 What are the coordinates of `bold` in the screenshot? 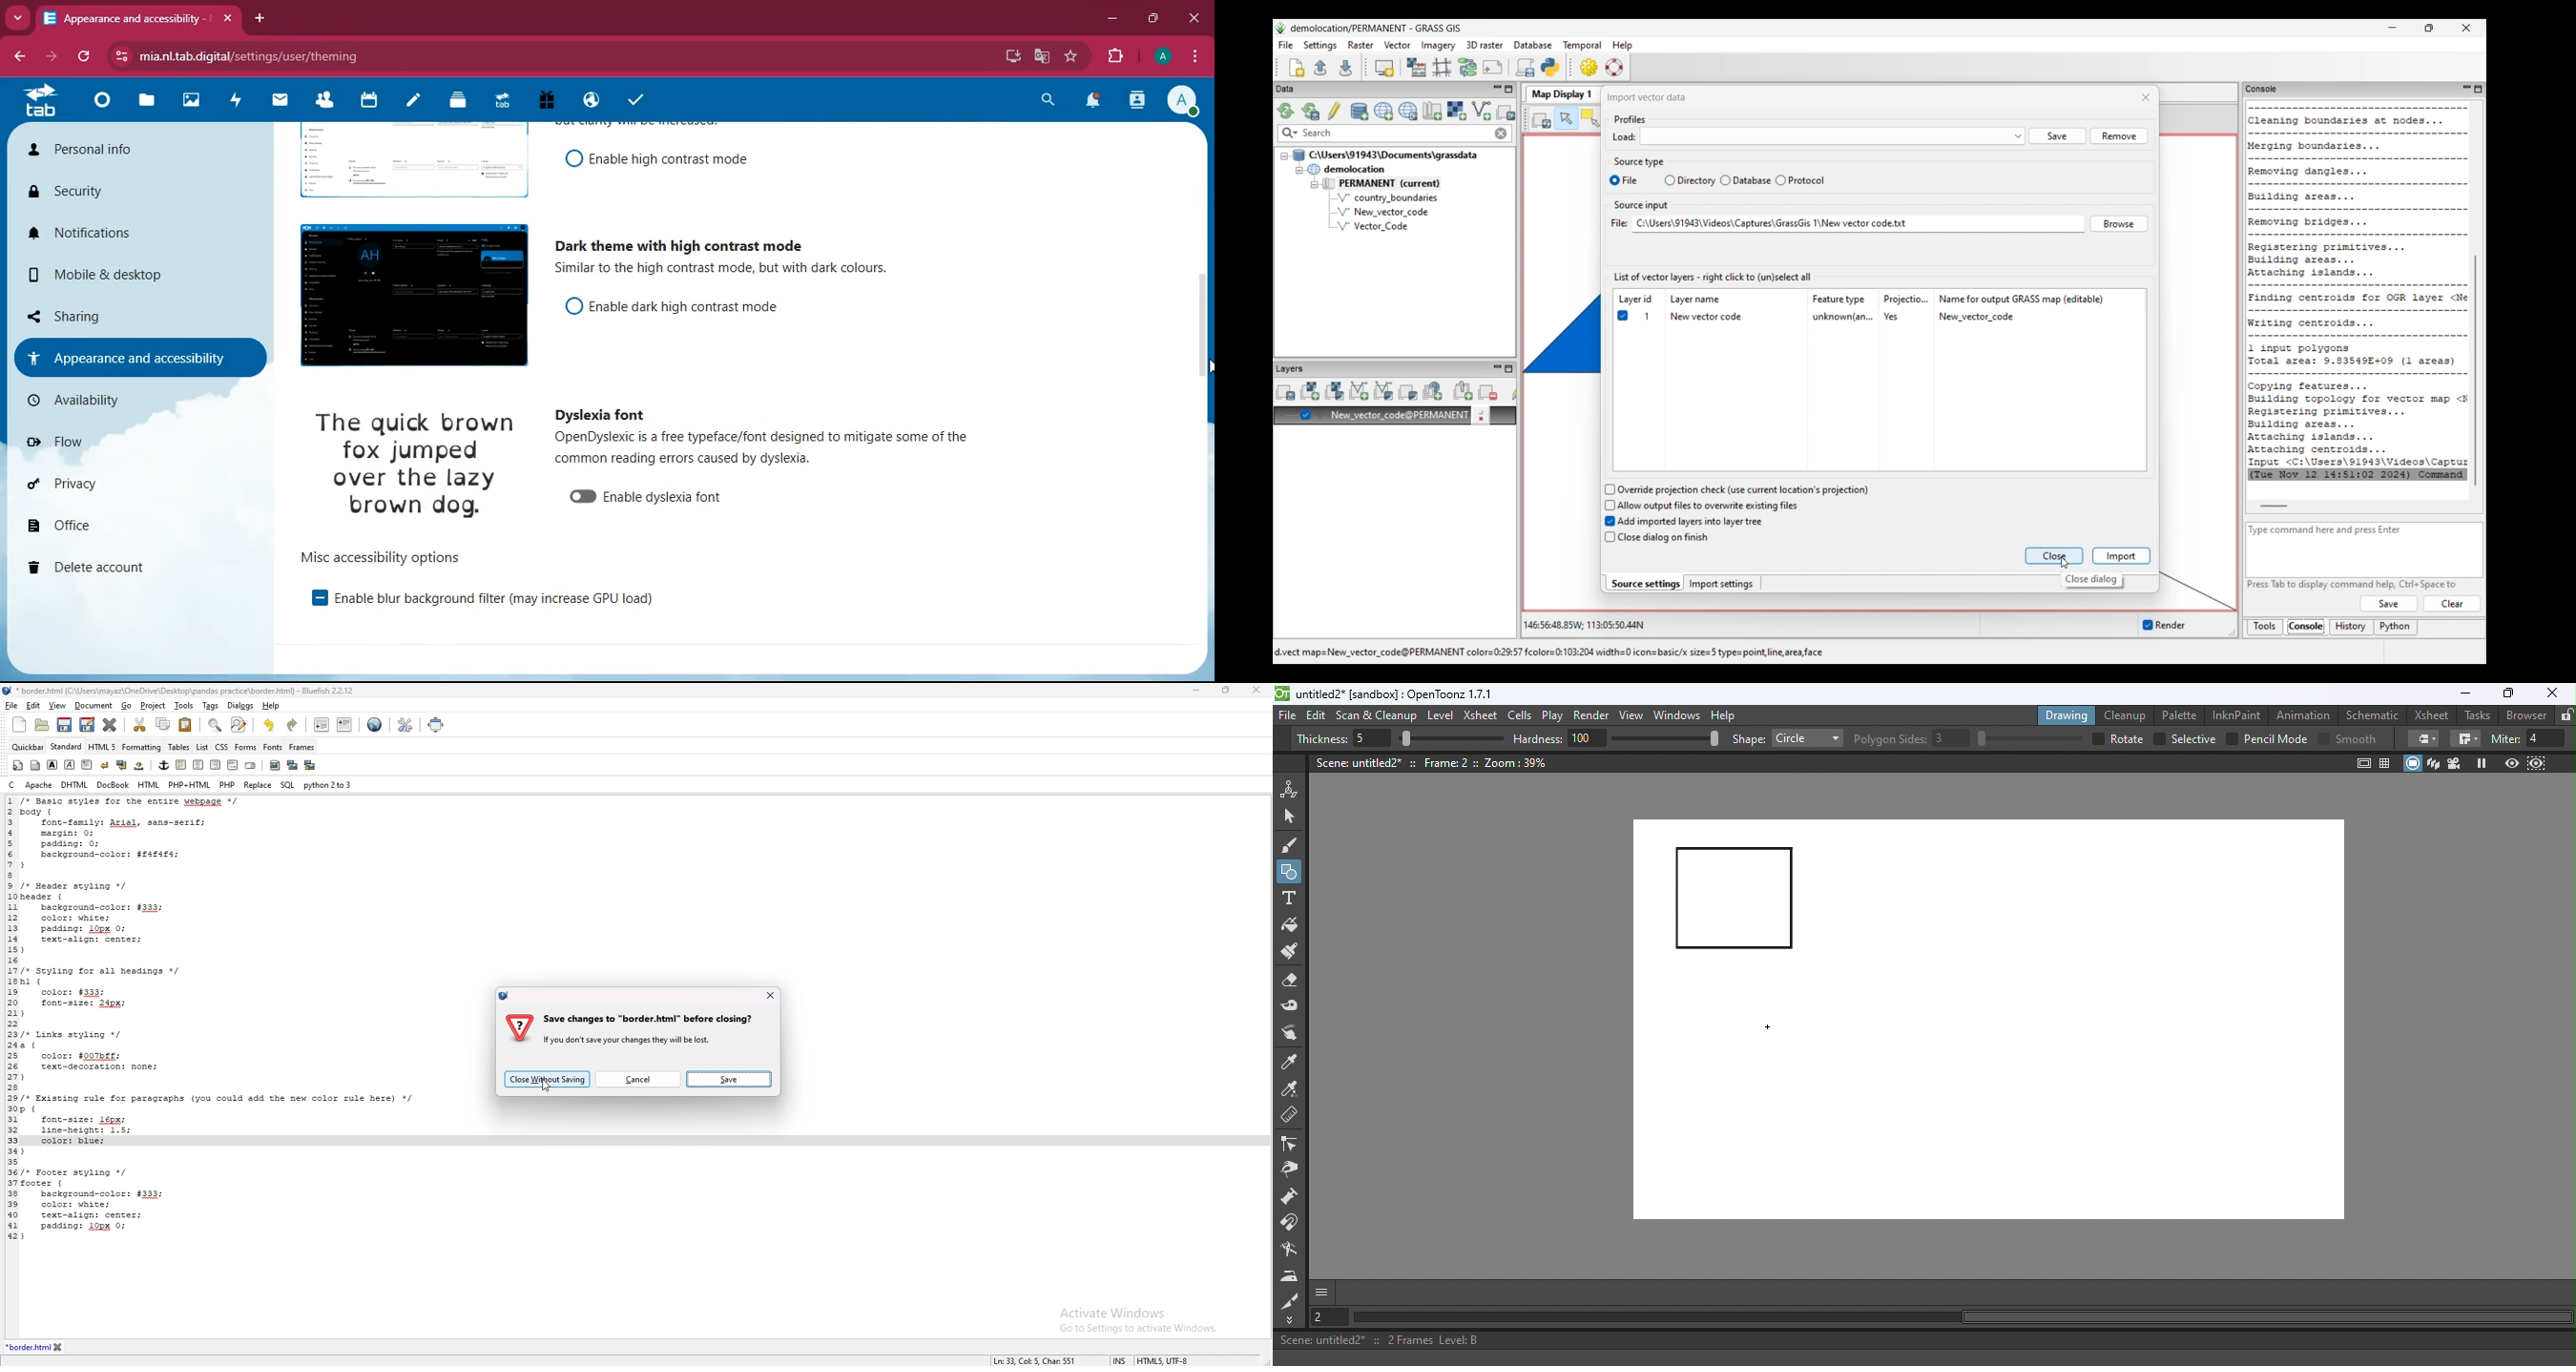 It's located at (52, 765).